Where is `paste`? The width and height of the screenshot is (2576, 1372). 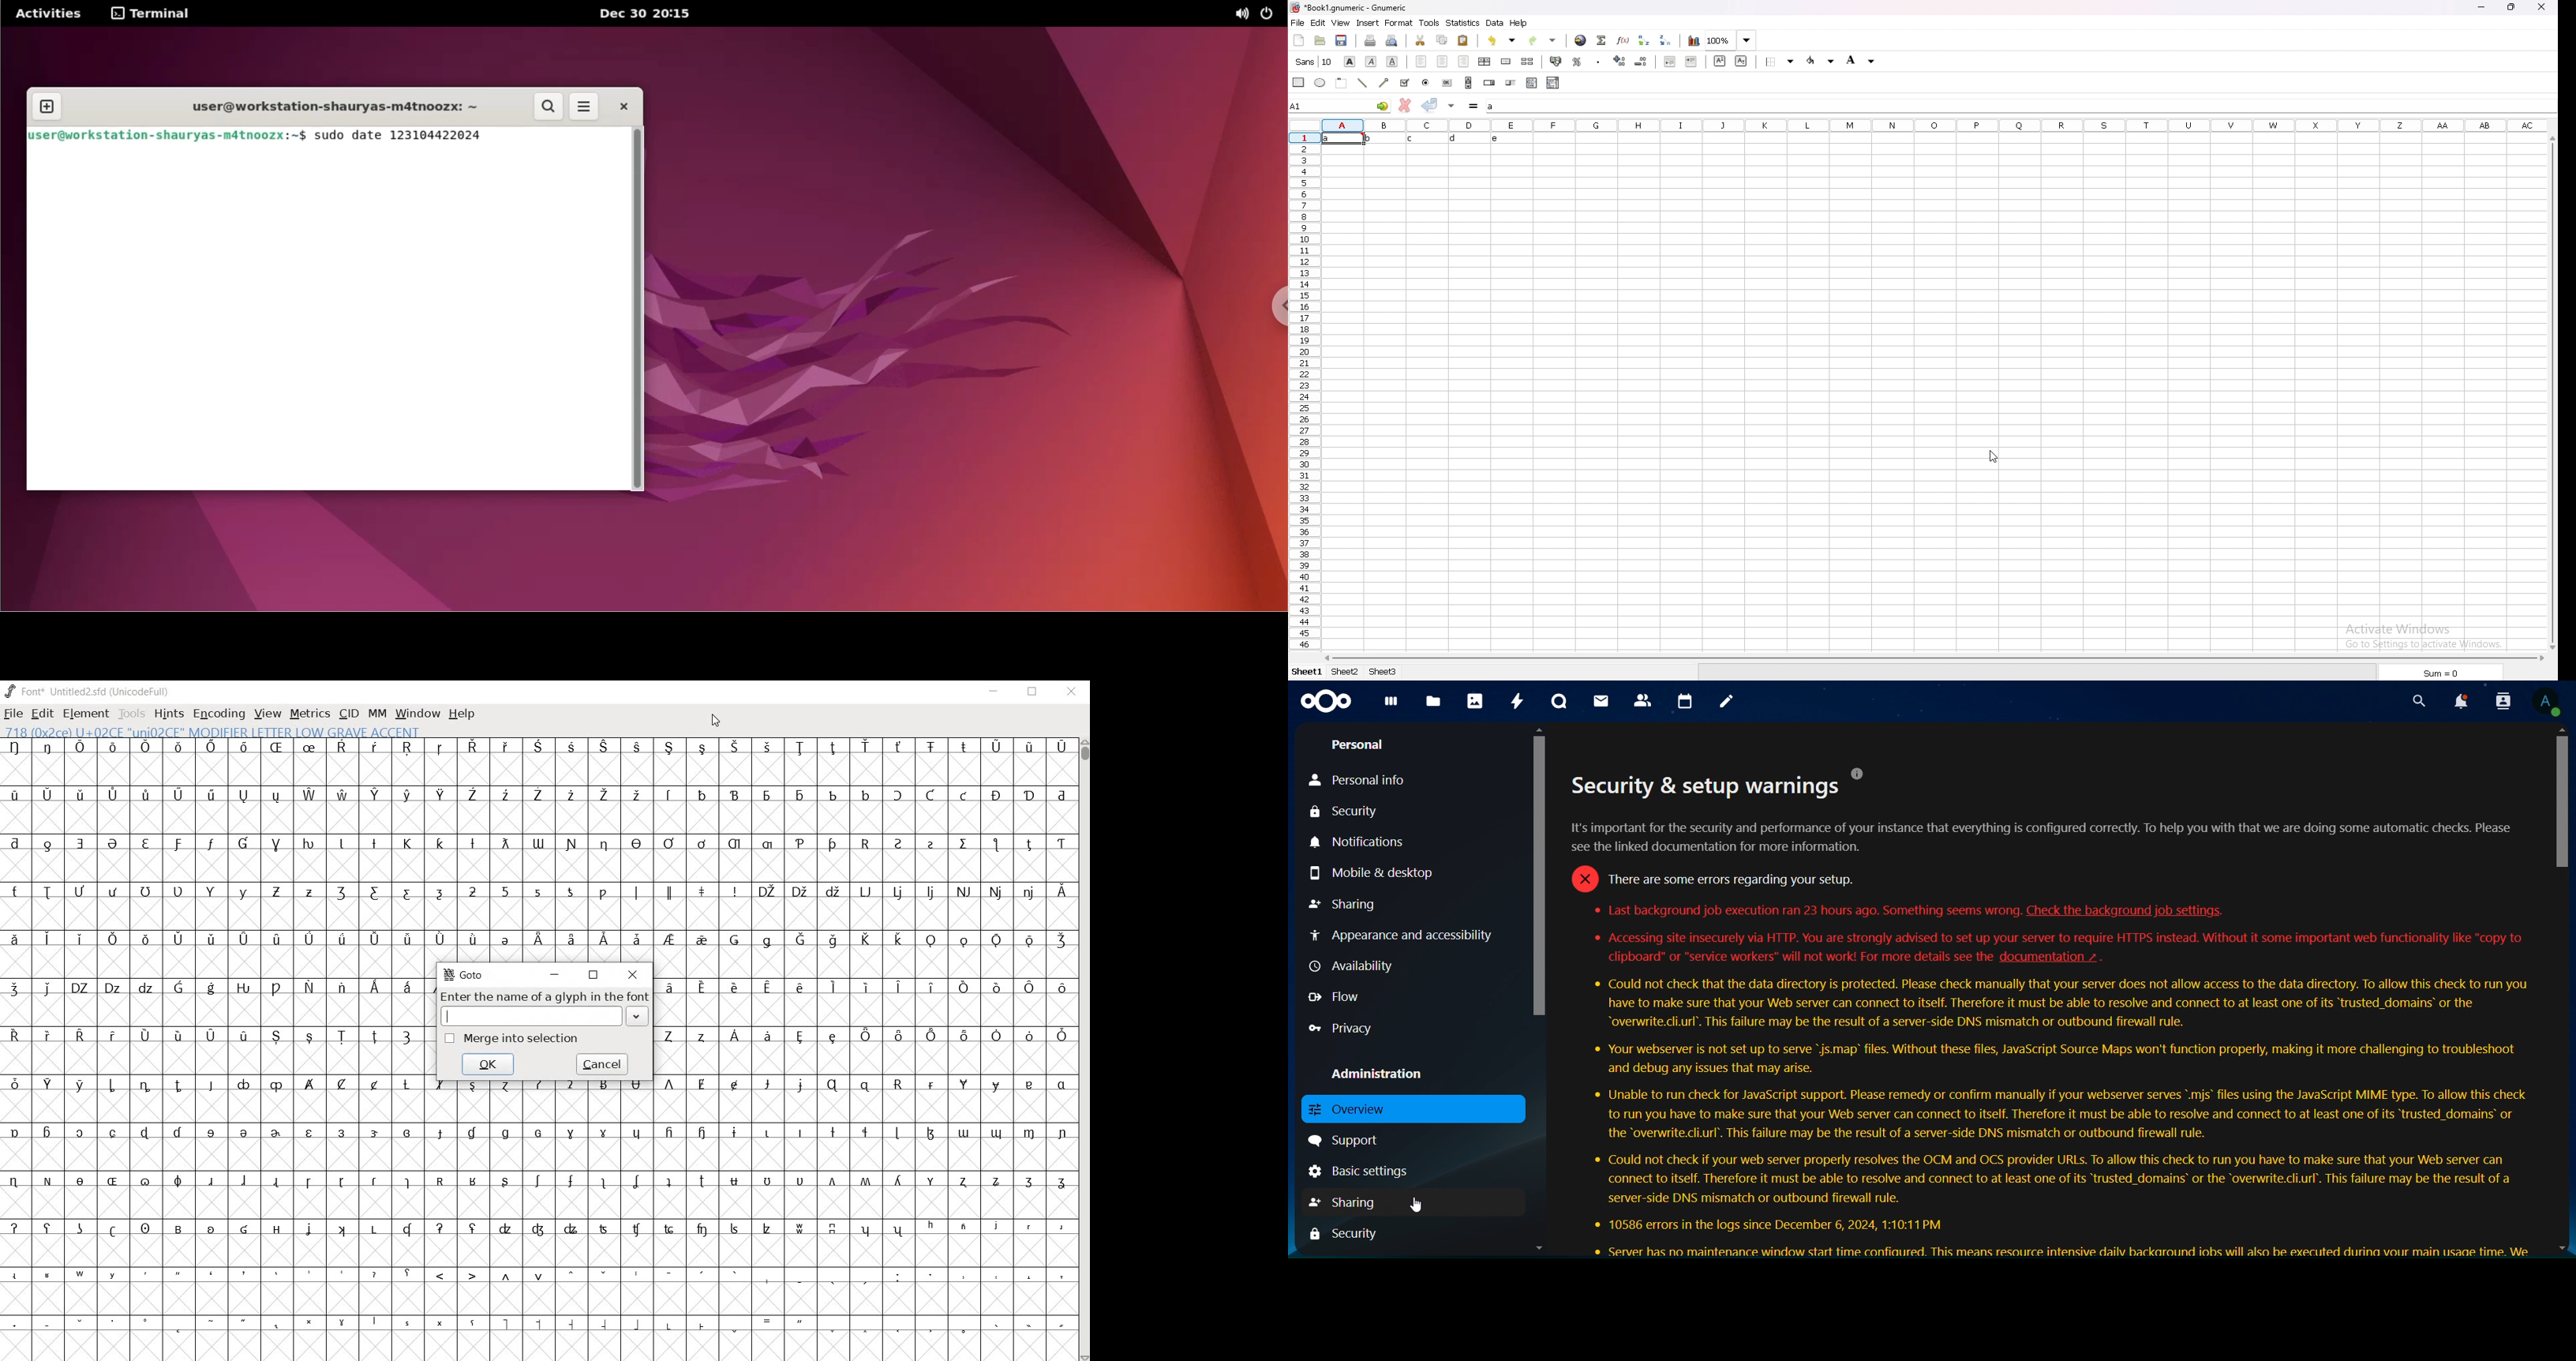 paste is located at coordinates (1463, 40).